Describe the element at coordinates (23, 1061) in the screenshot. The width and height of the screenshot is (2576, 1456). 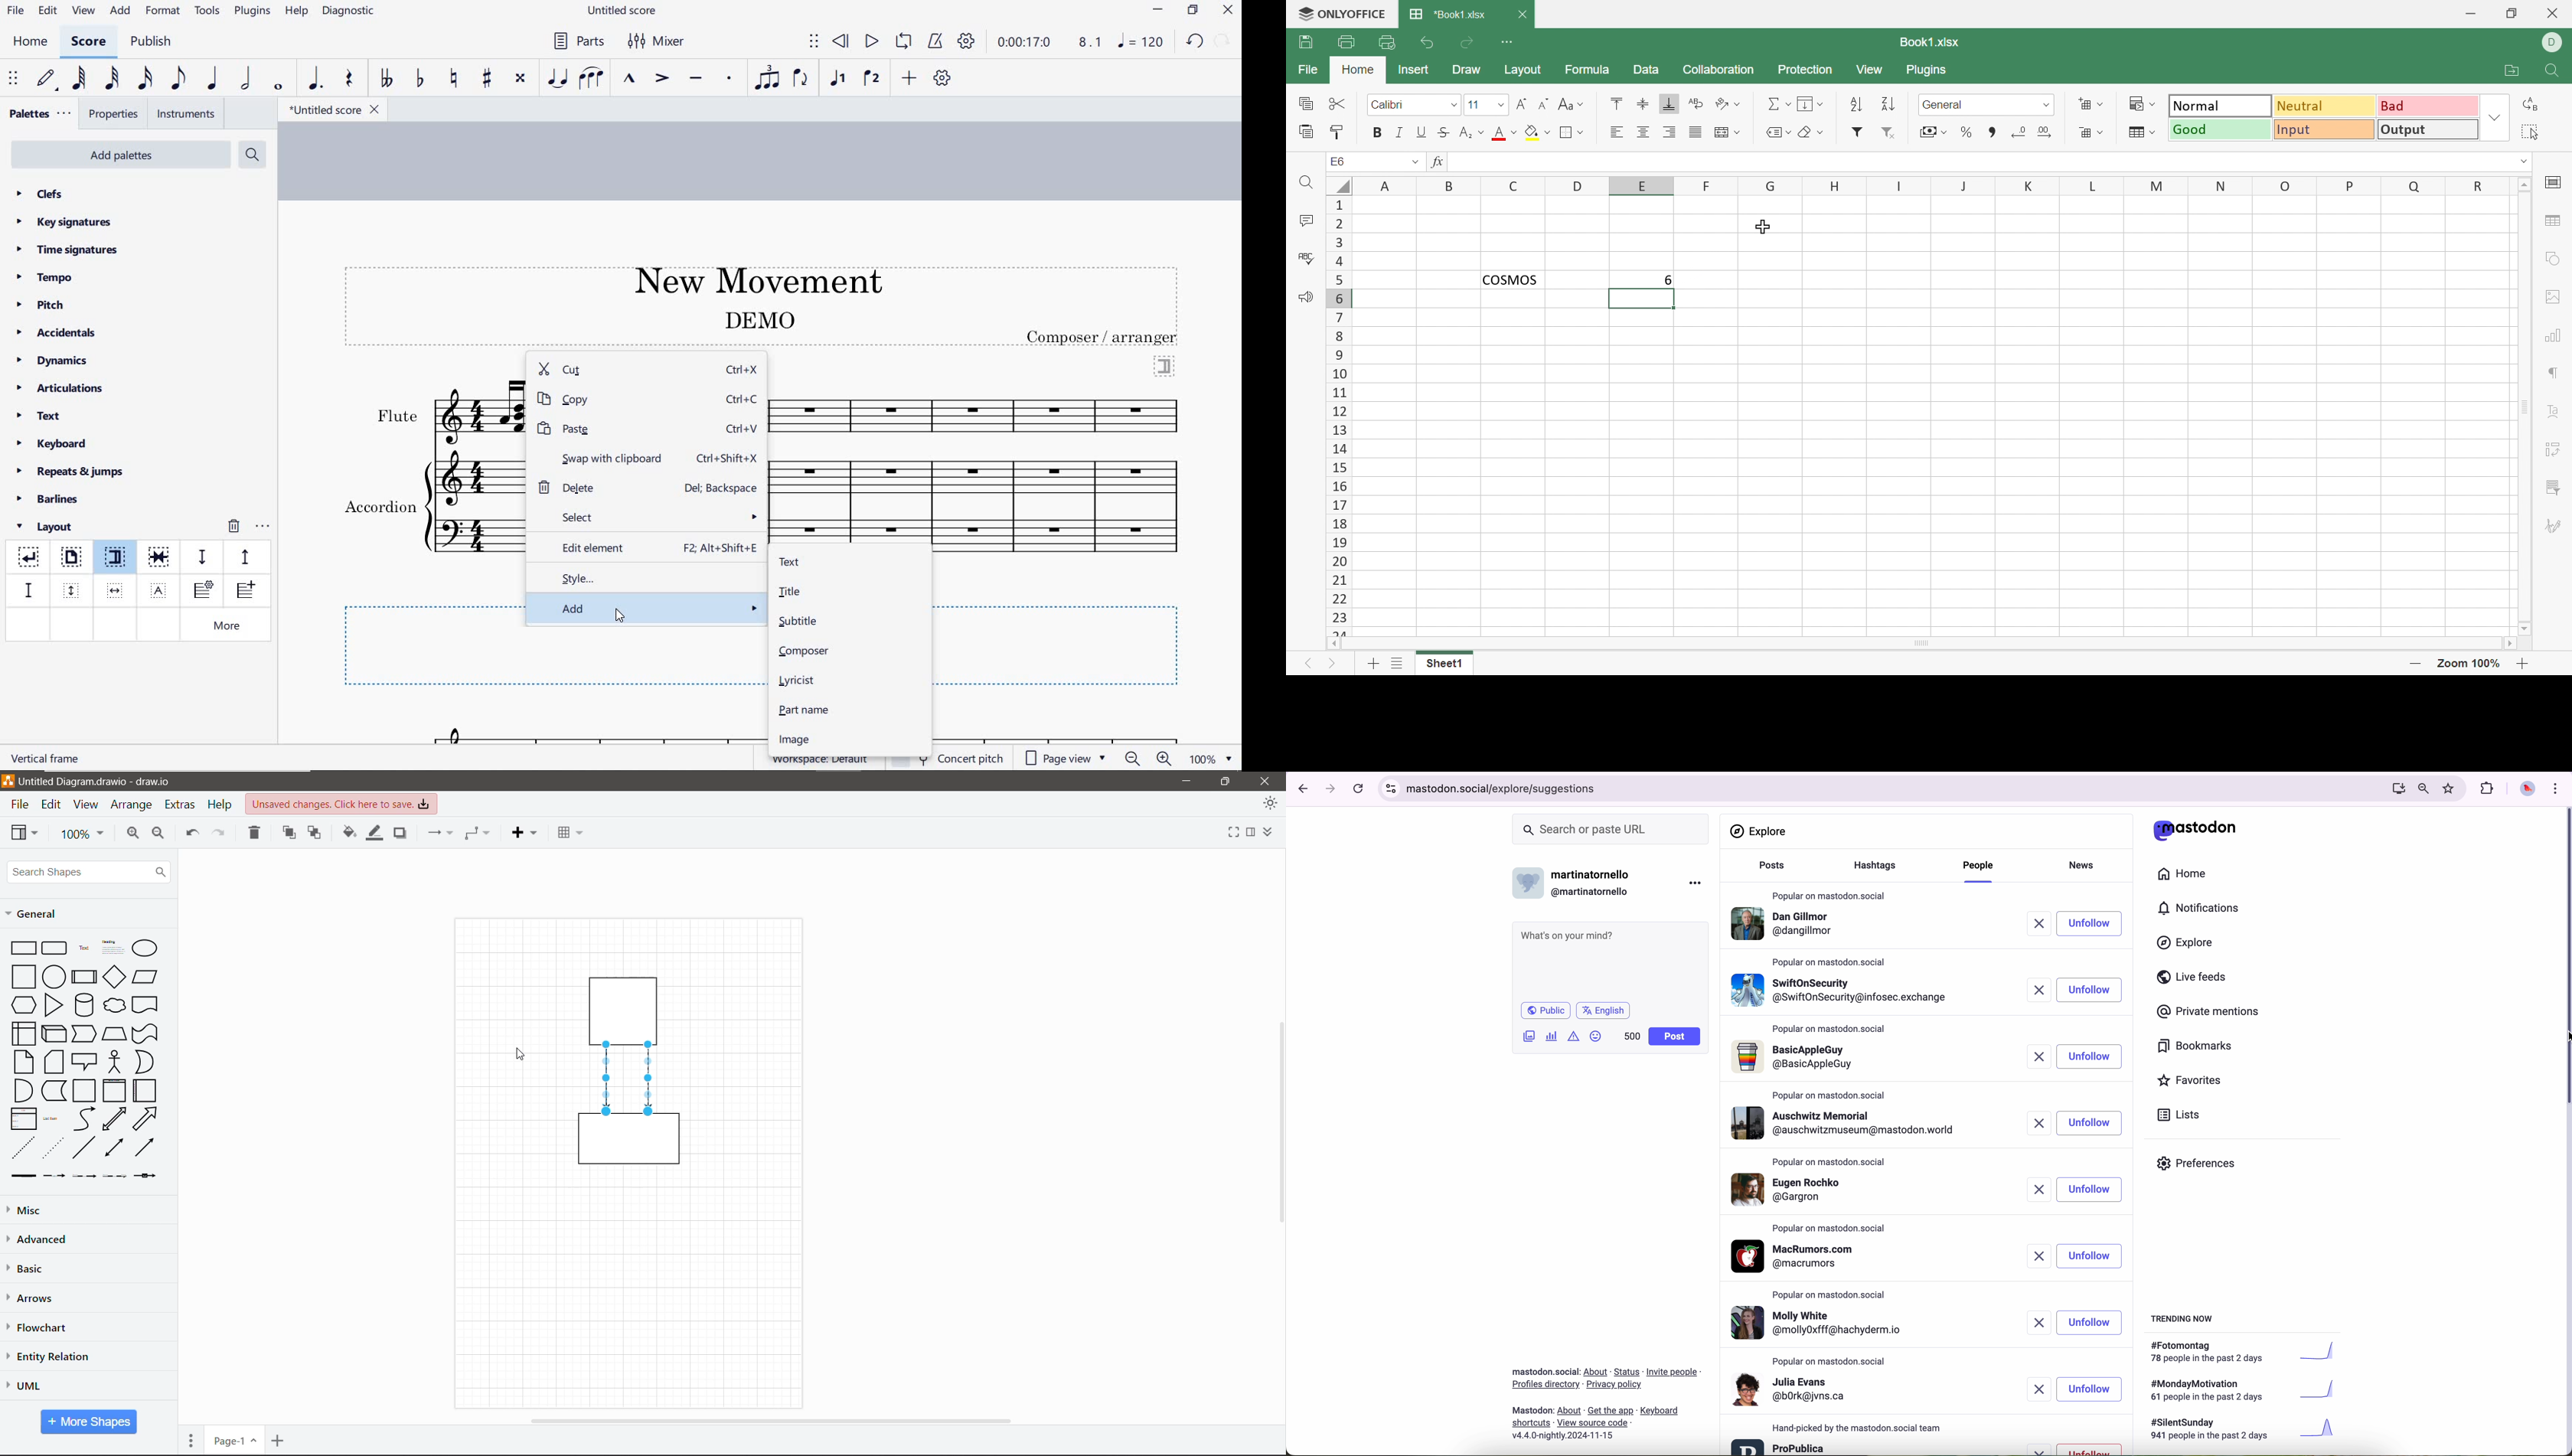
I see `Note` at that location.